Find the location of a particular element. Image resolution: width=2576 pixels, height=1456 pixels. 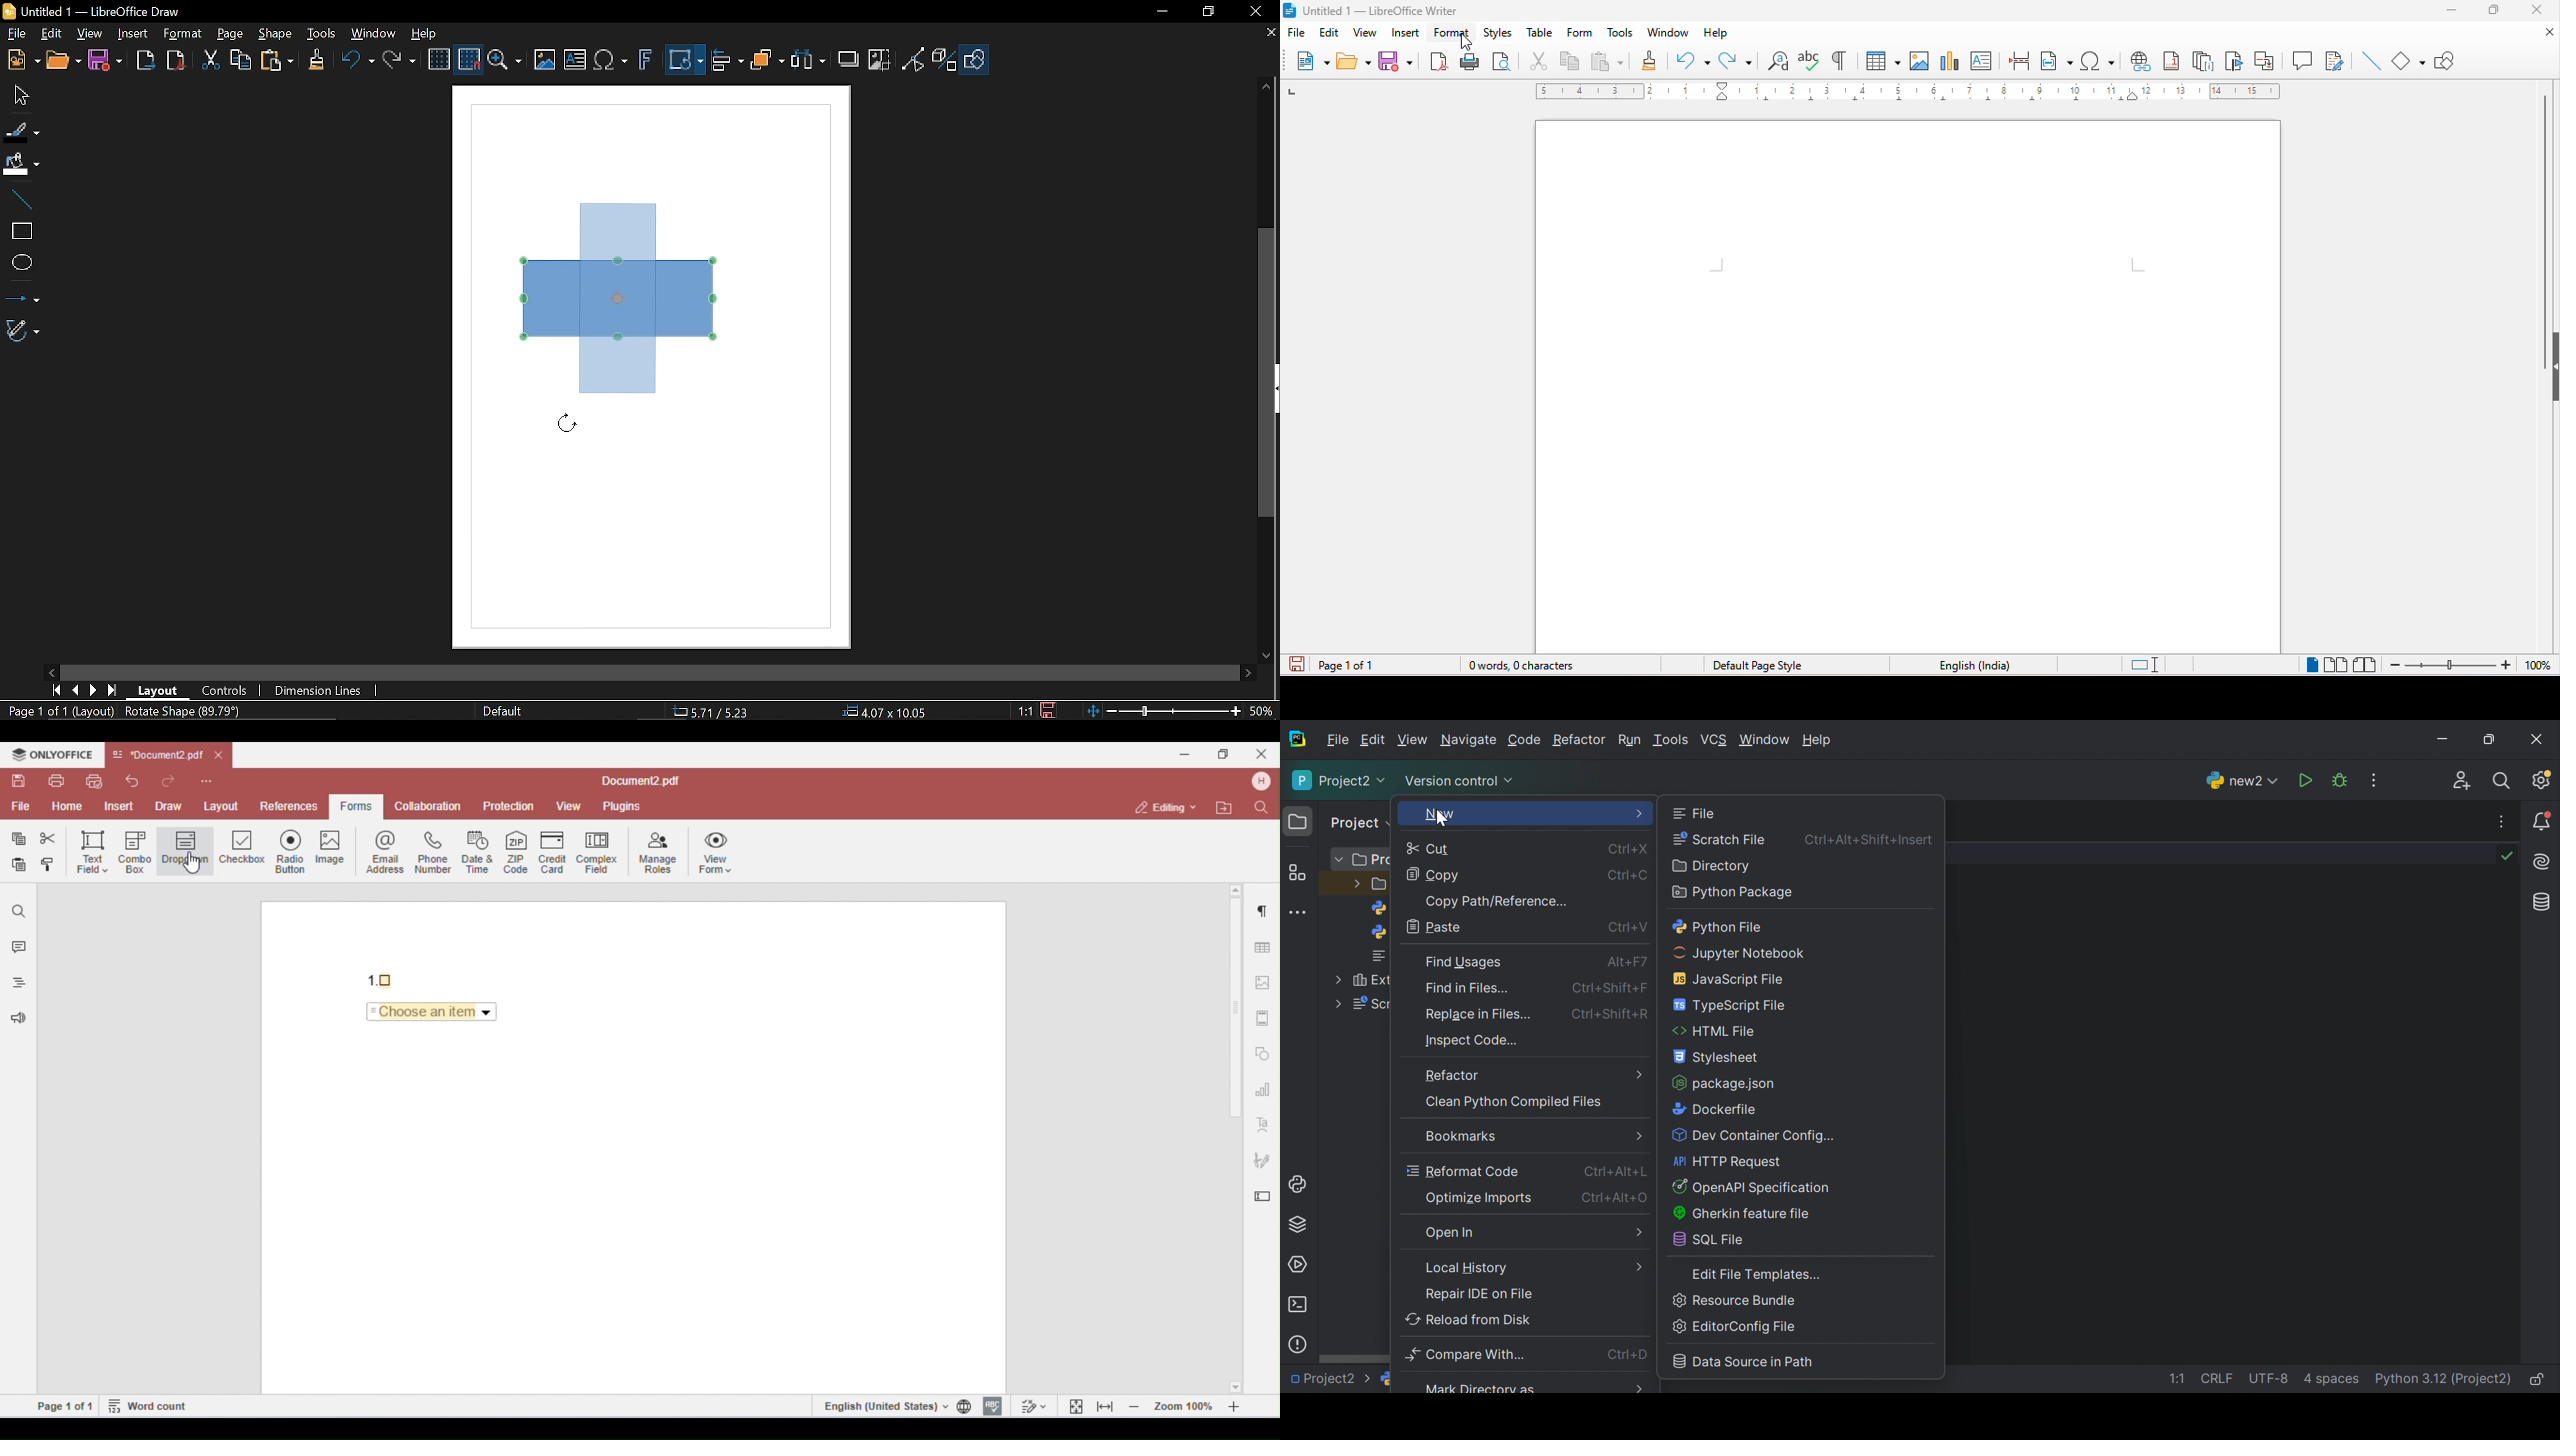

Copy is located at coordinates (239, 63).